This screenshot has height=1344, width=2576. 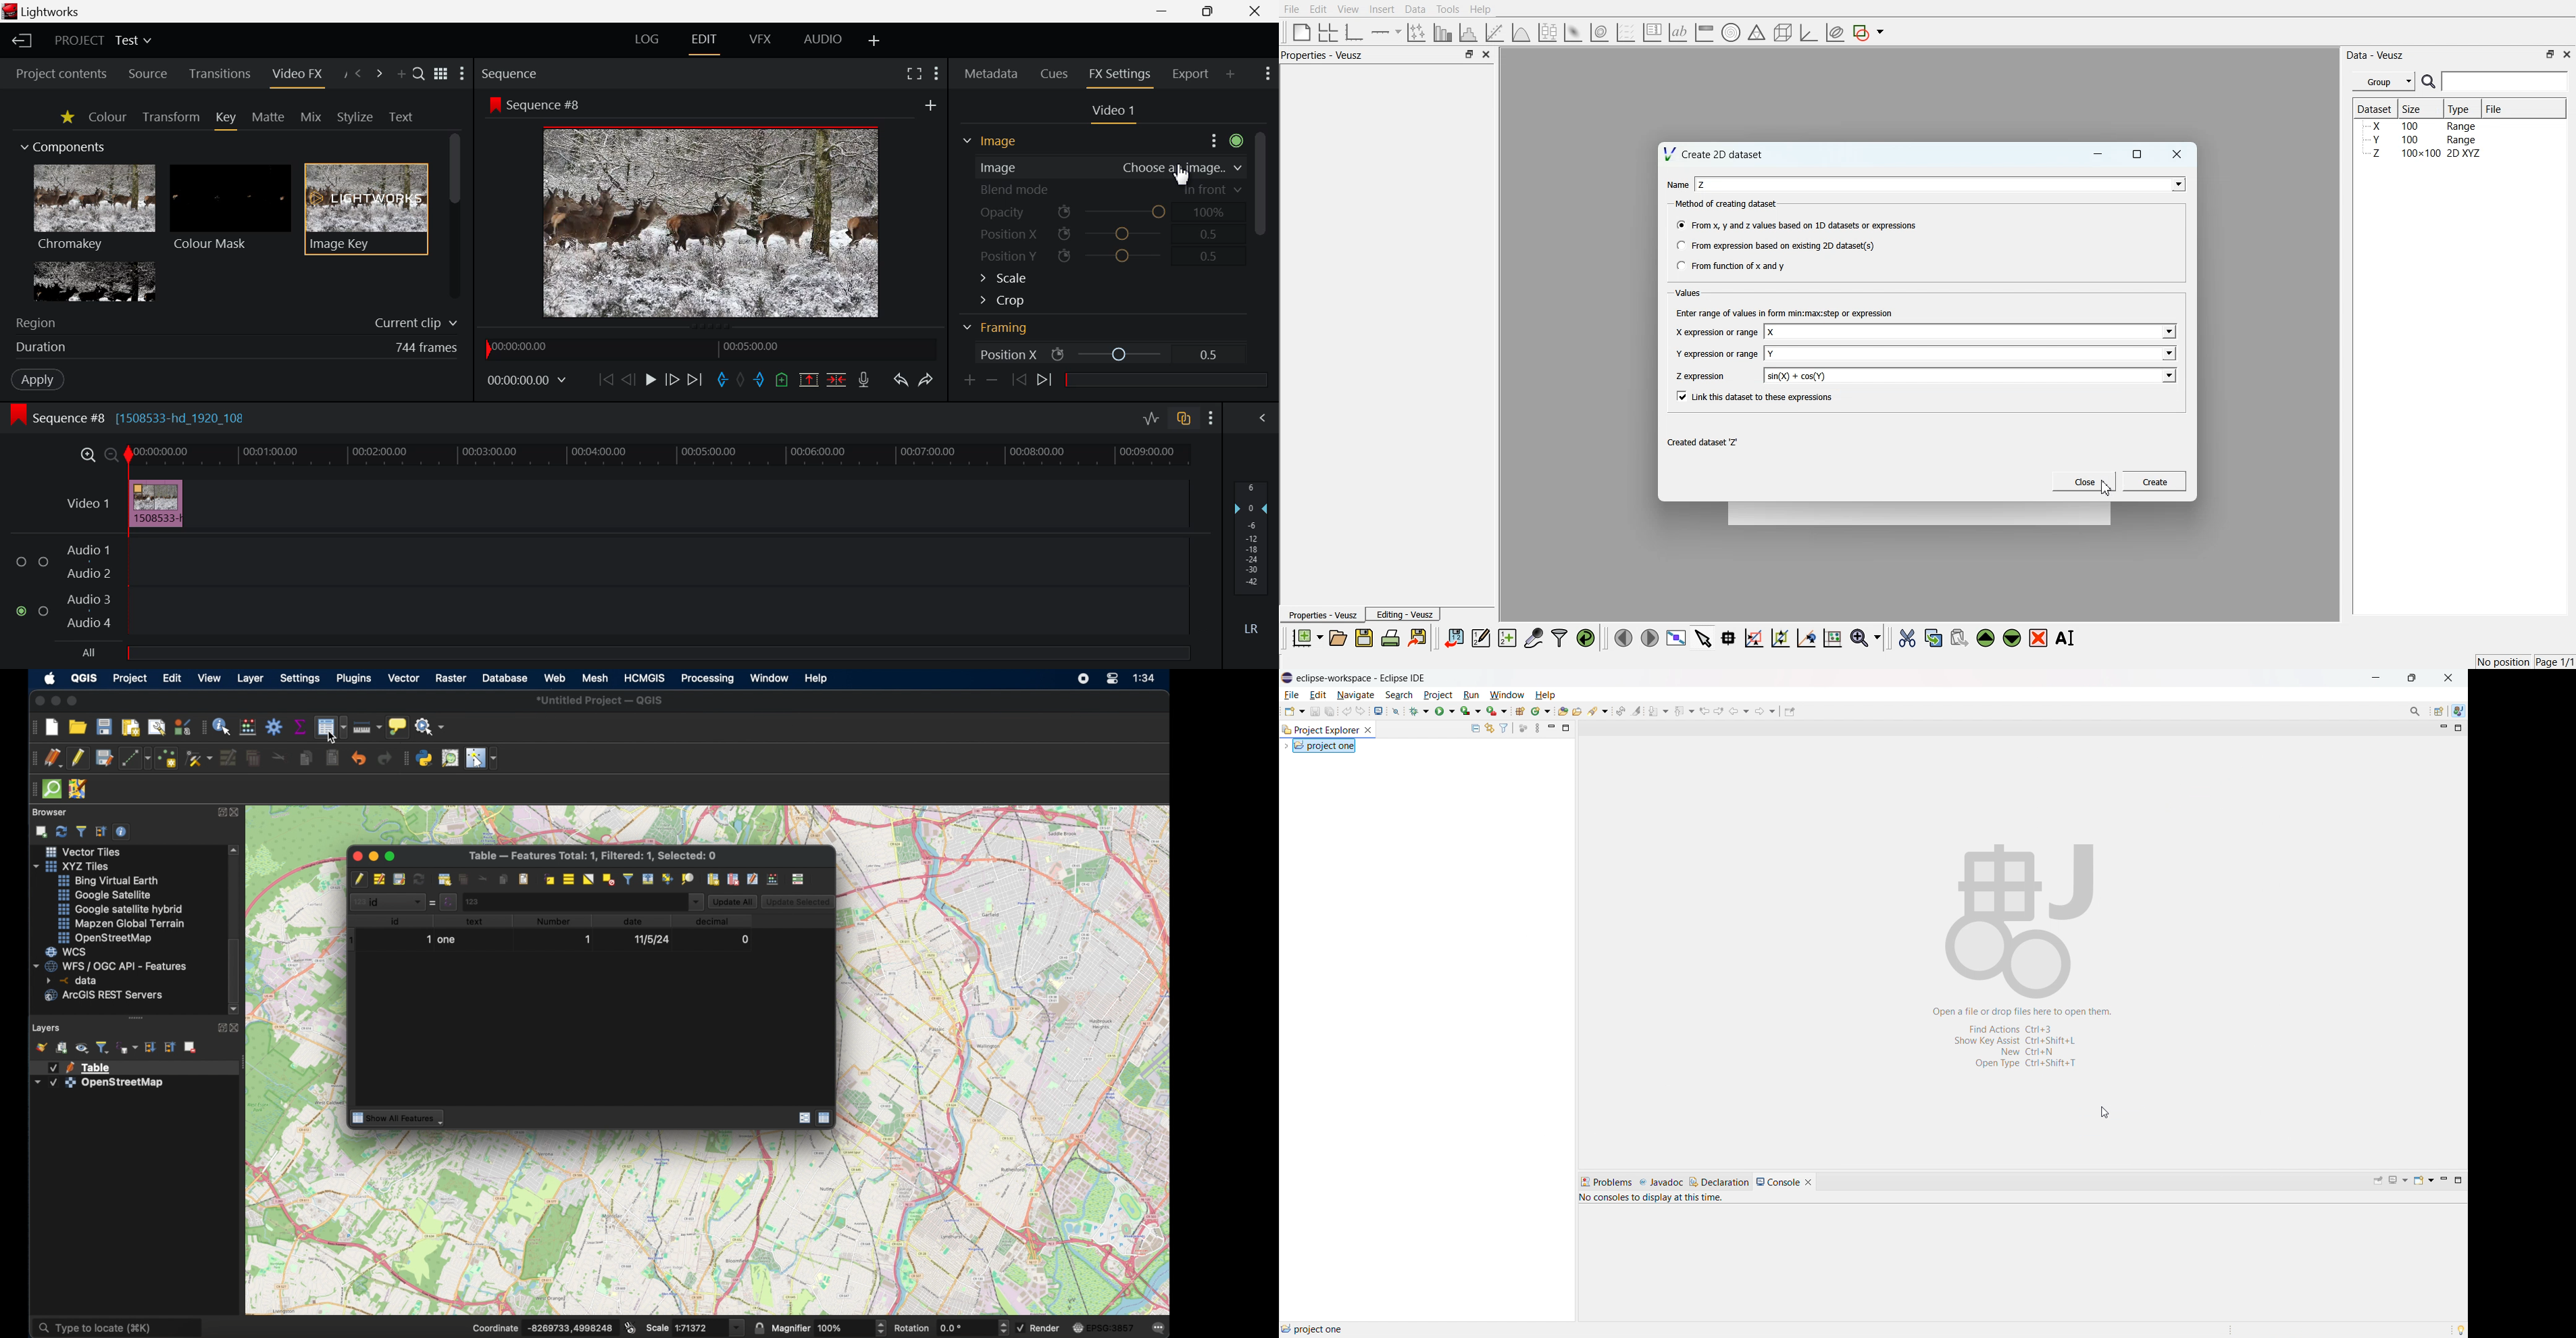 I want to click on Project contents, so click(x=55, y=72).